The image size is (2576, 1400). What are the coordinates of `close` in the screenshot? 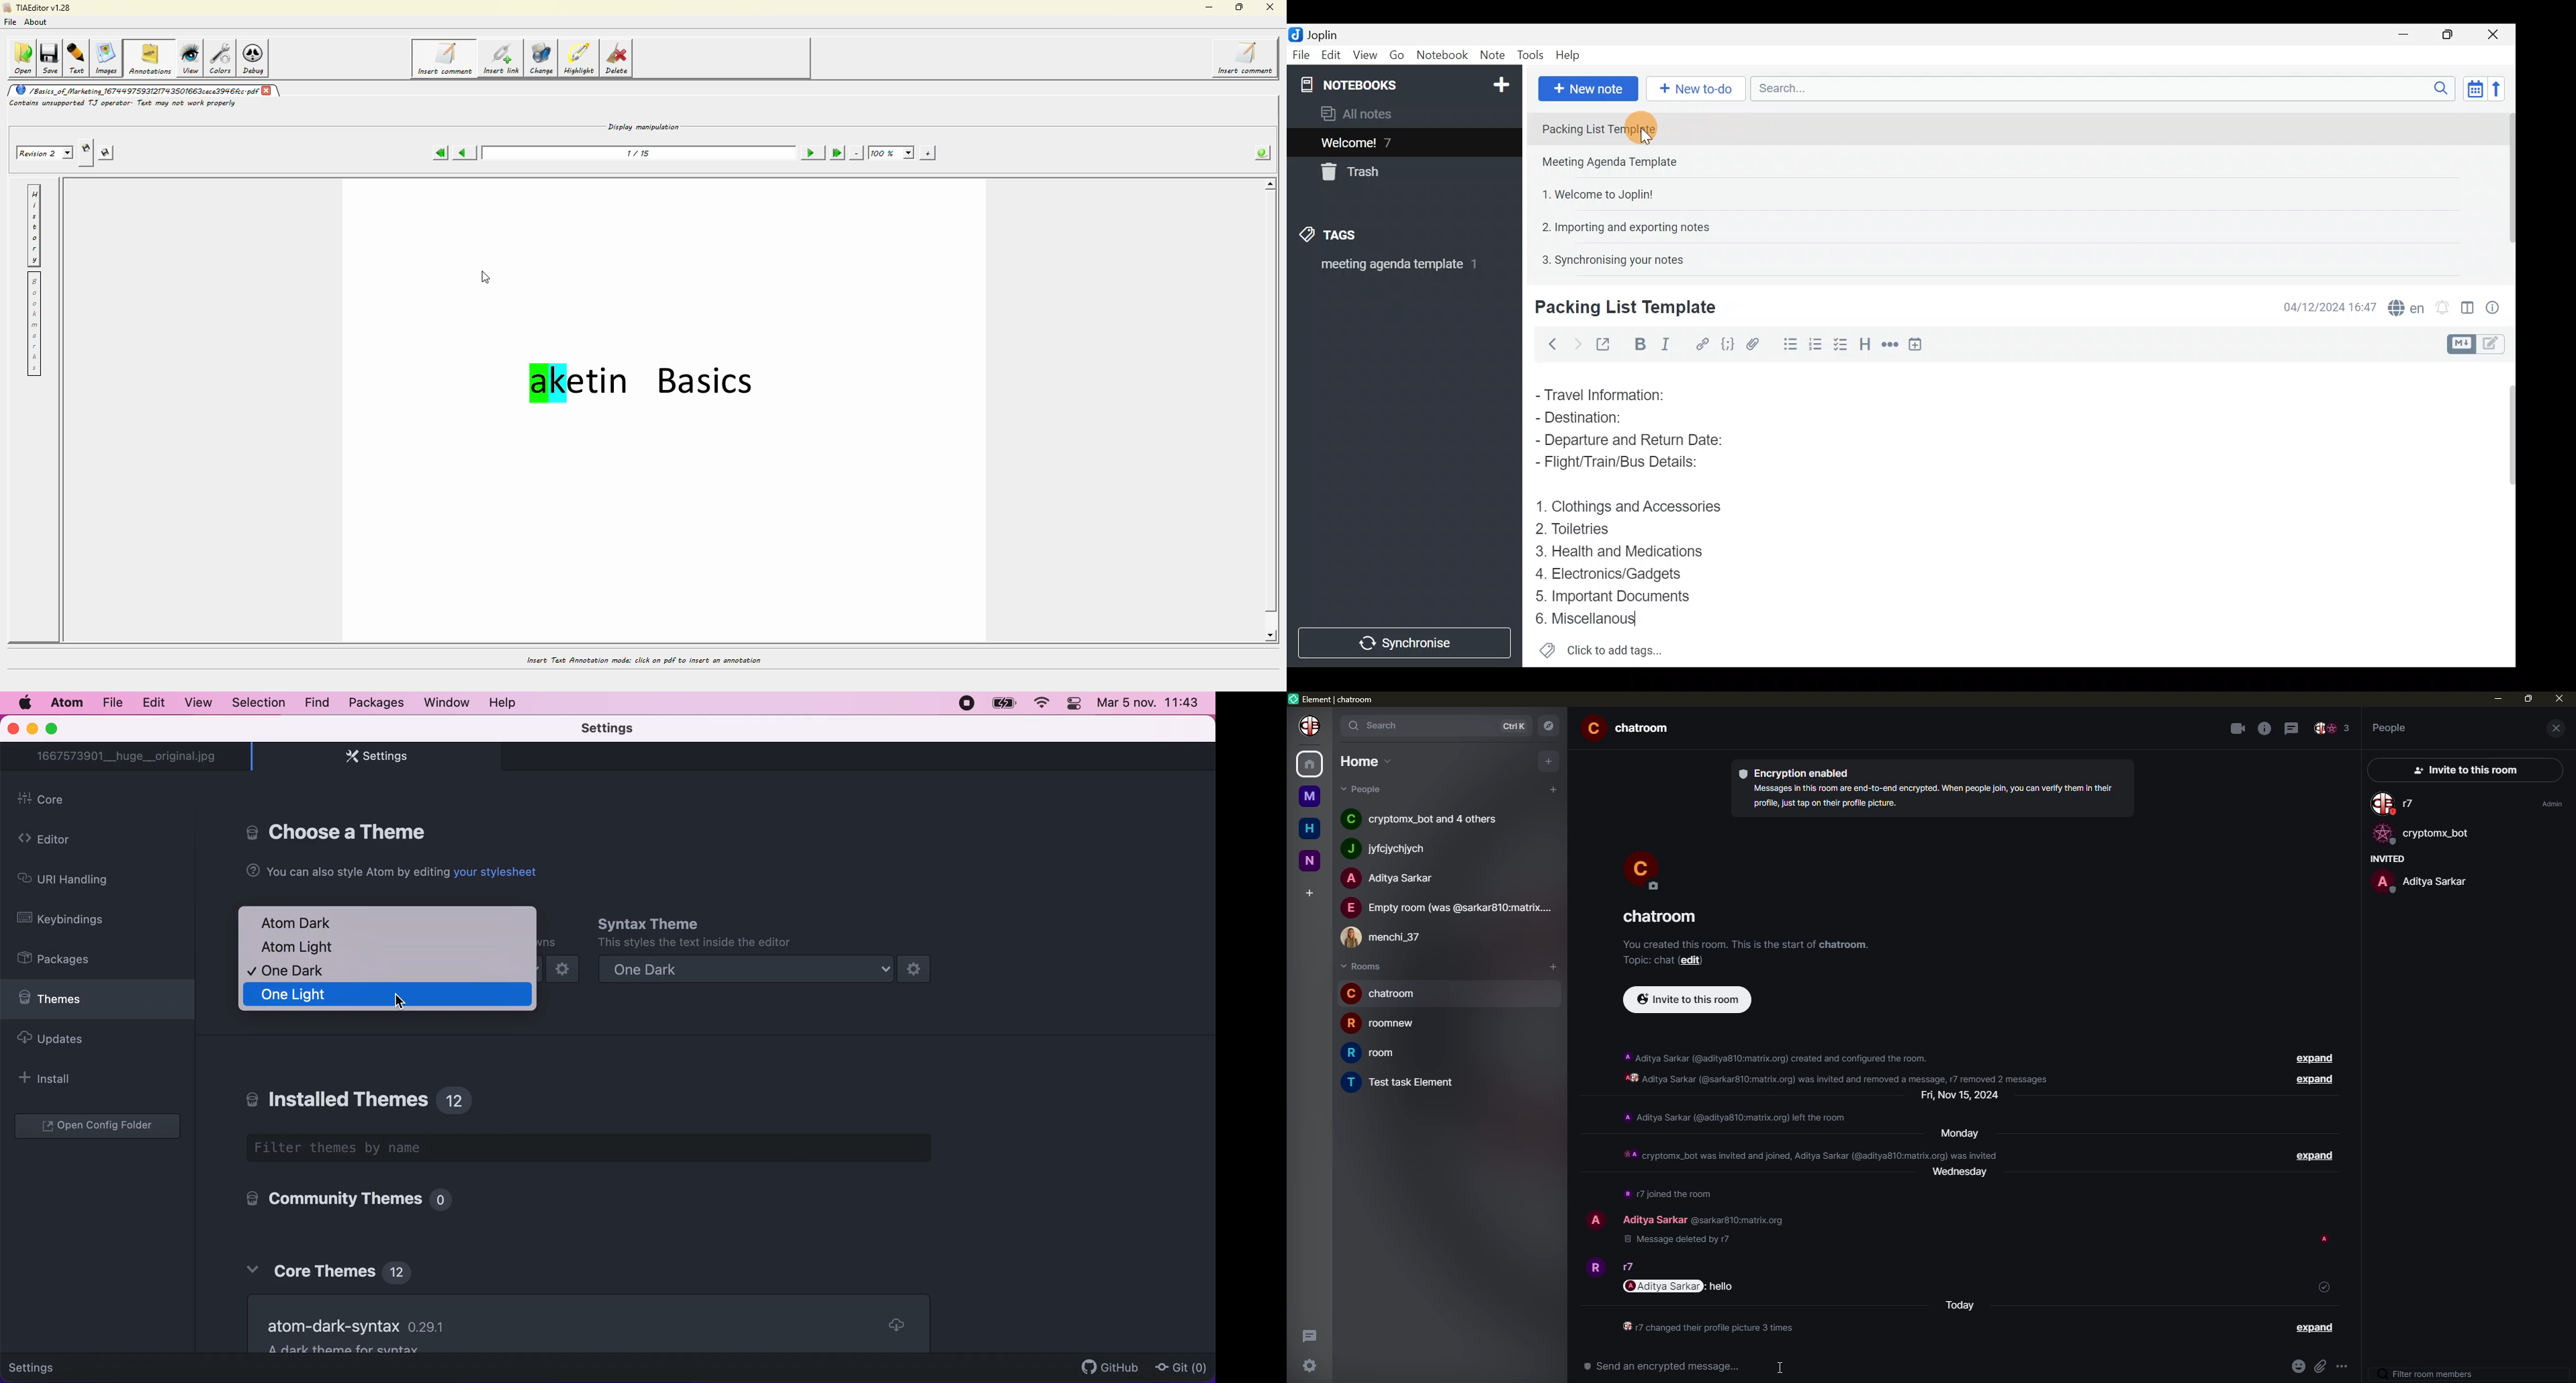 It's located at (2559, 699).